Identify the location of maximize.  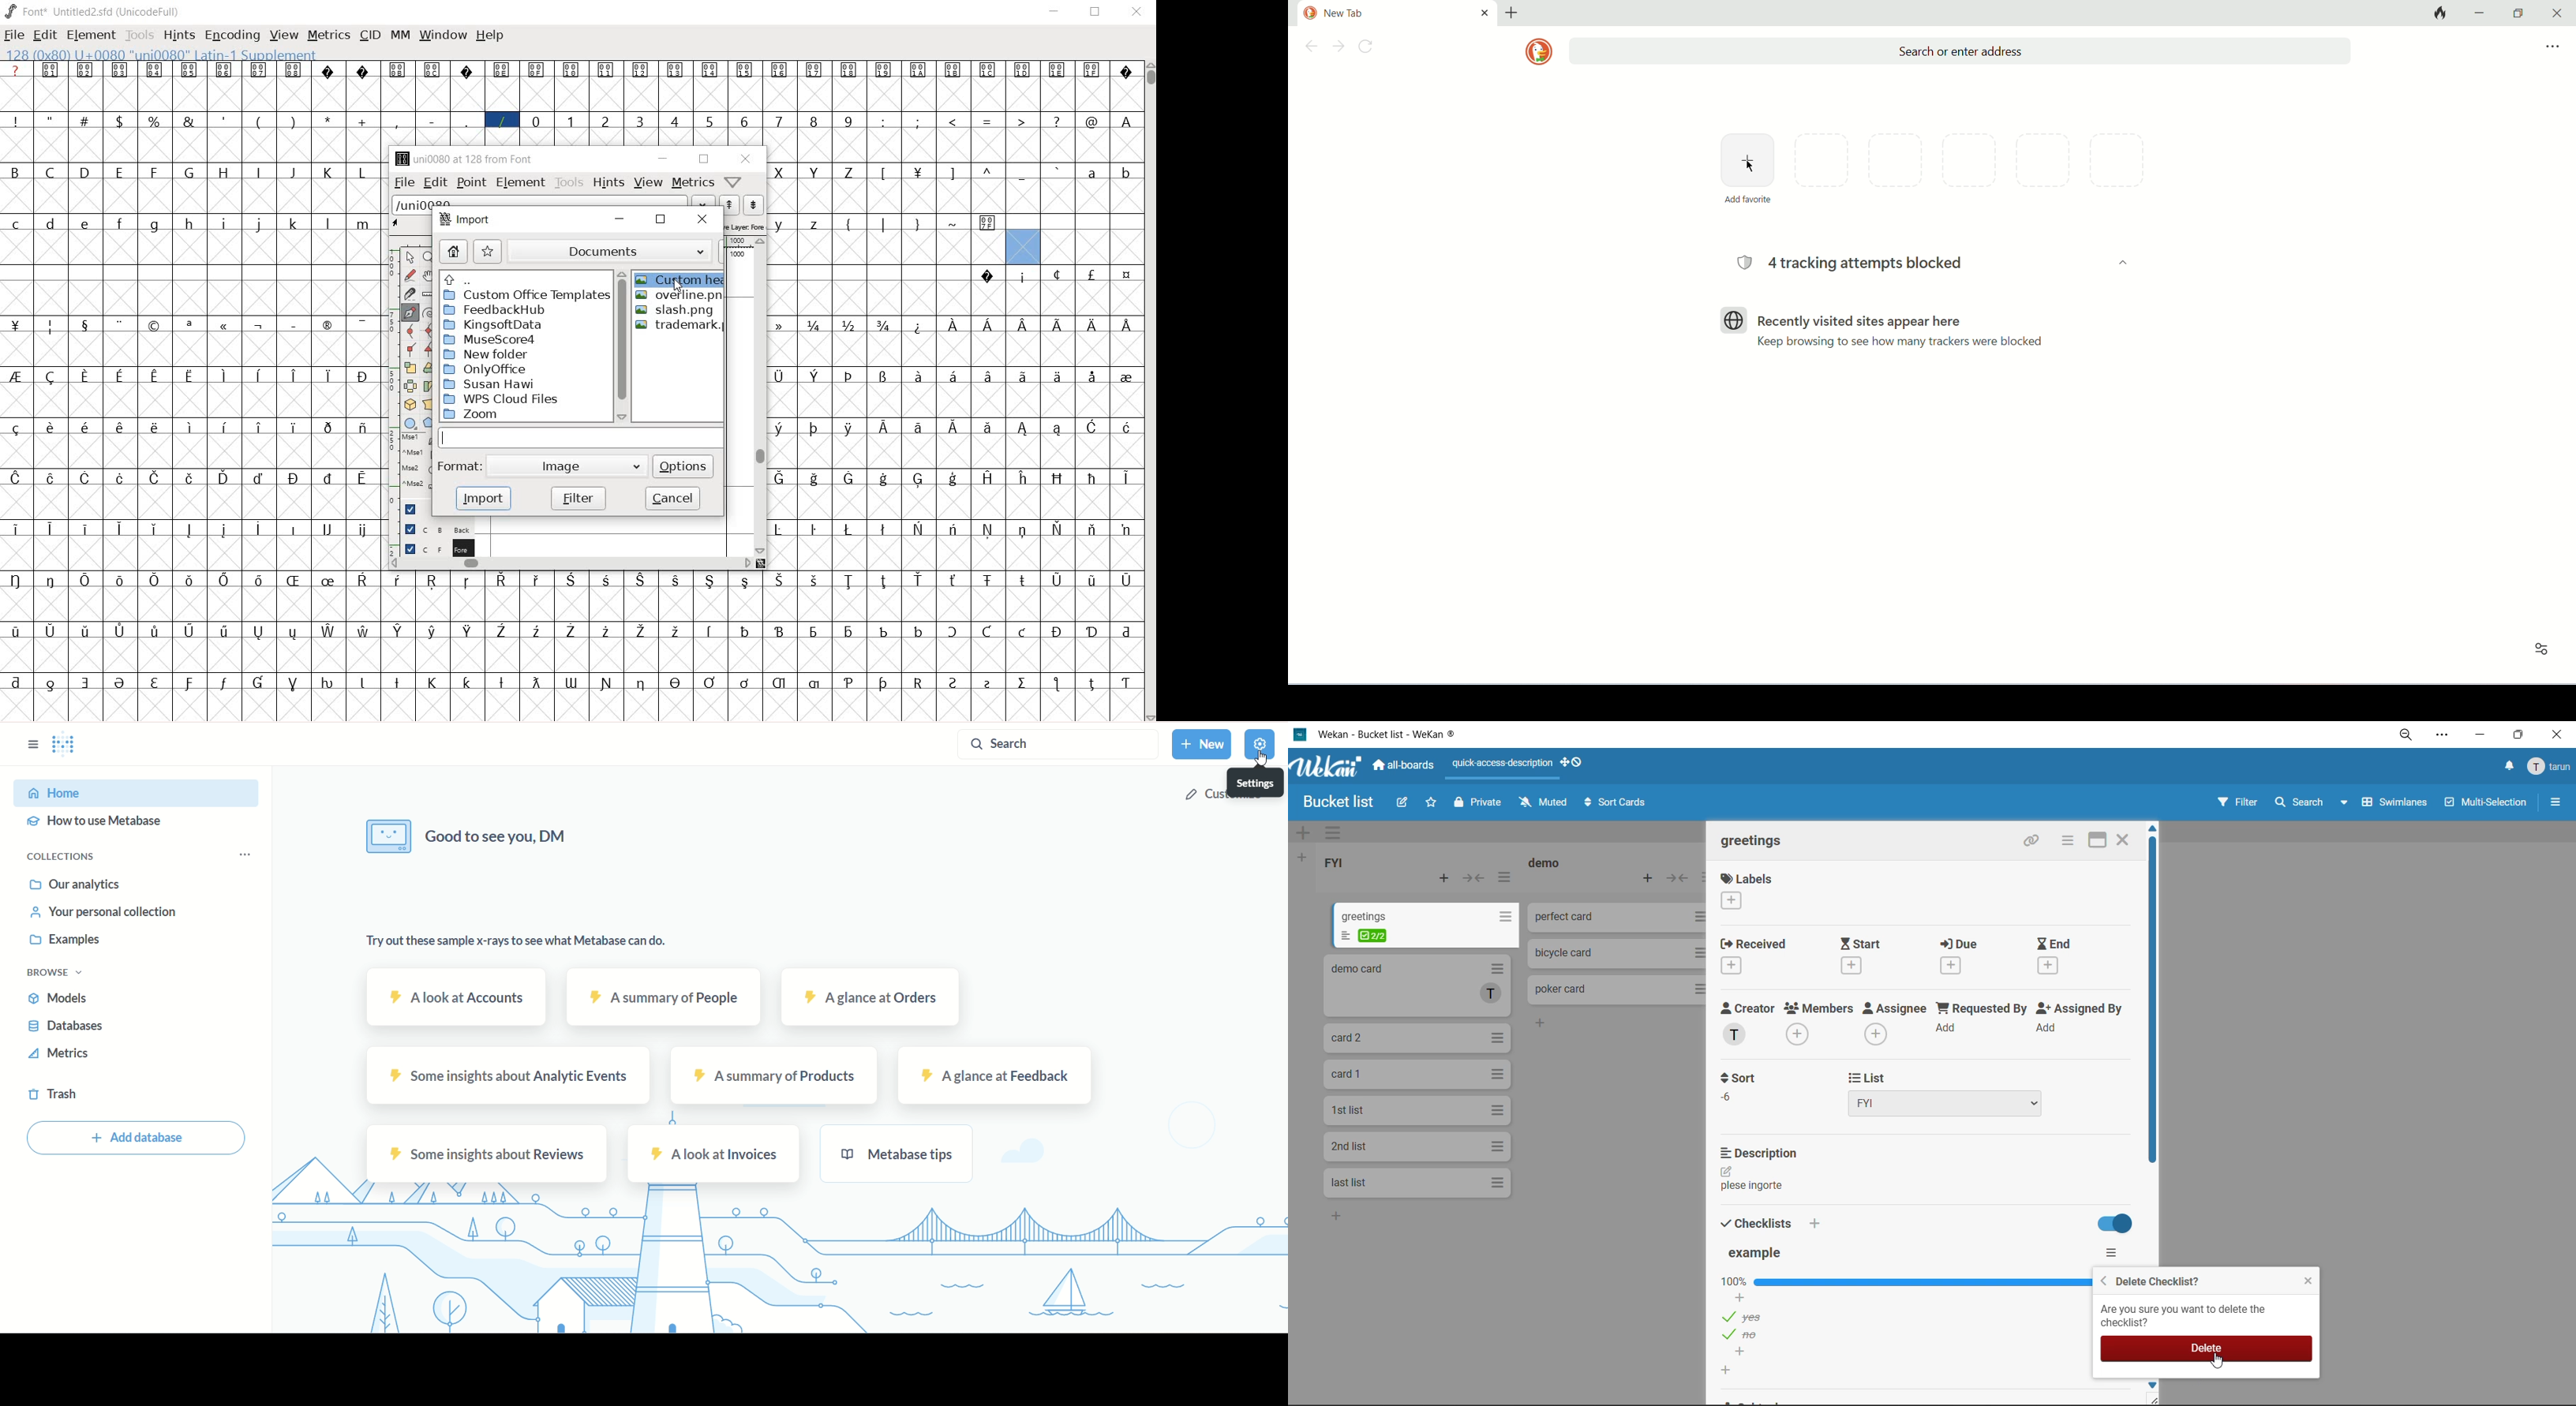
(2518, 13).